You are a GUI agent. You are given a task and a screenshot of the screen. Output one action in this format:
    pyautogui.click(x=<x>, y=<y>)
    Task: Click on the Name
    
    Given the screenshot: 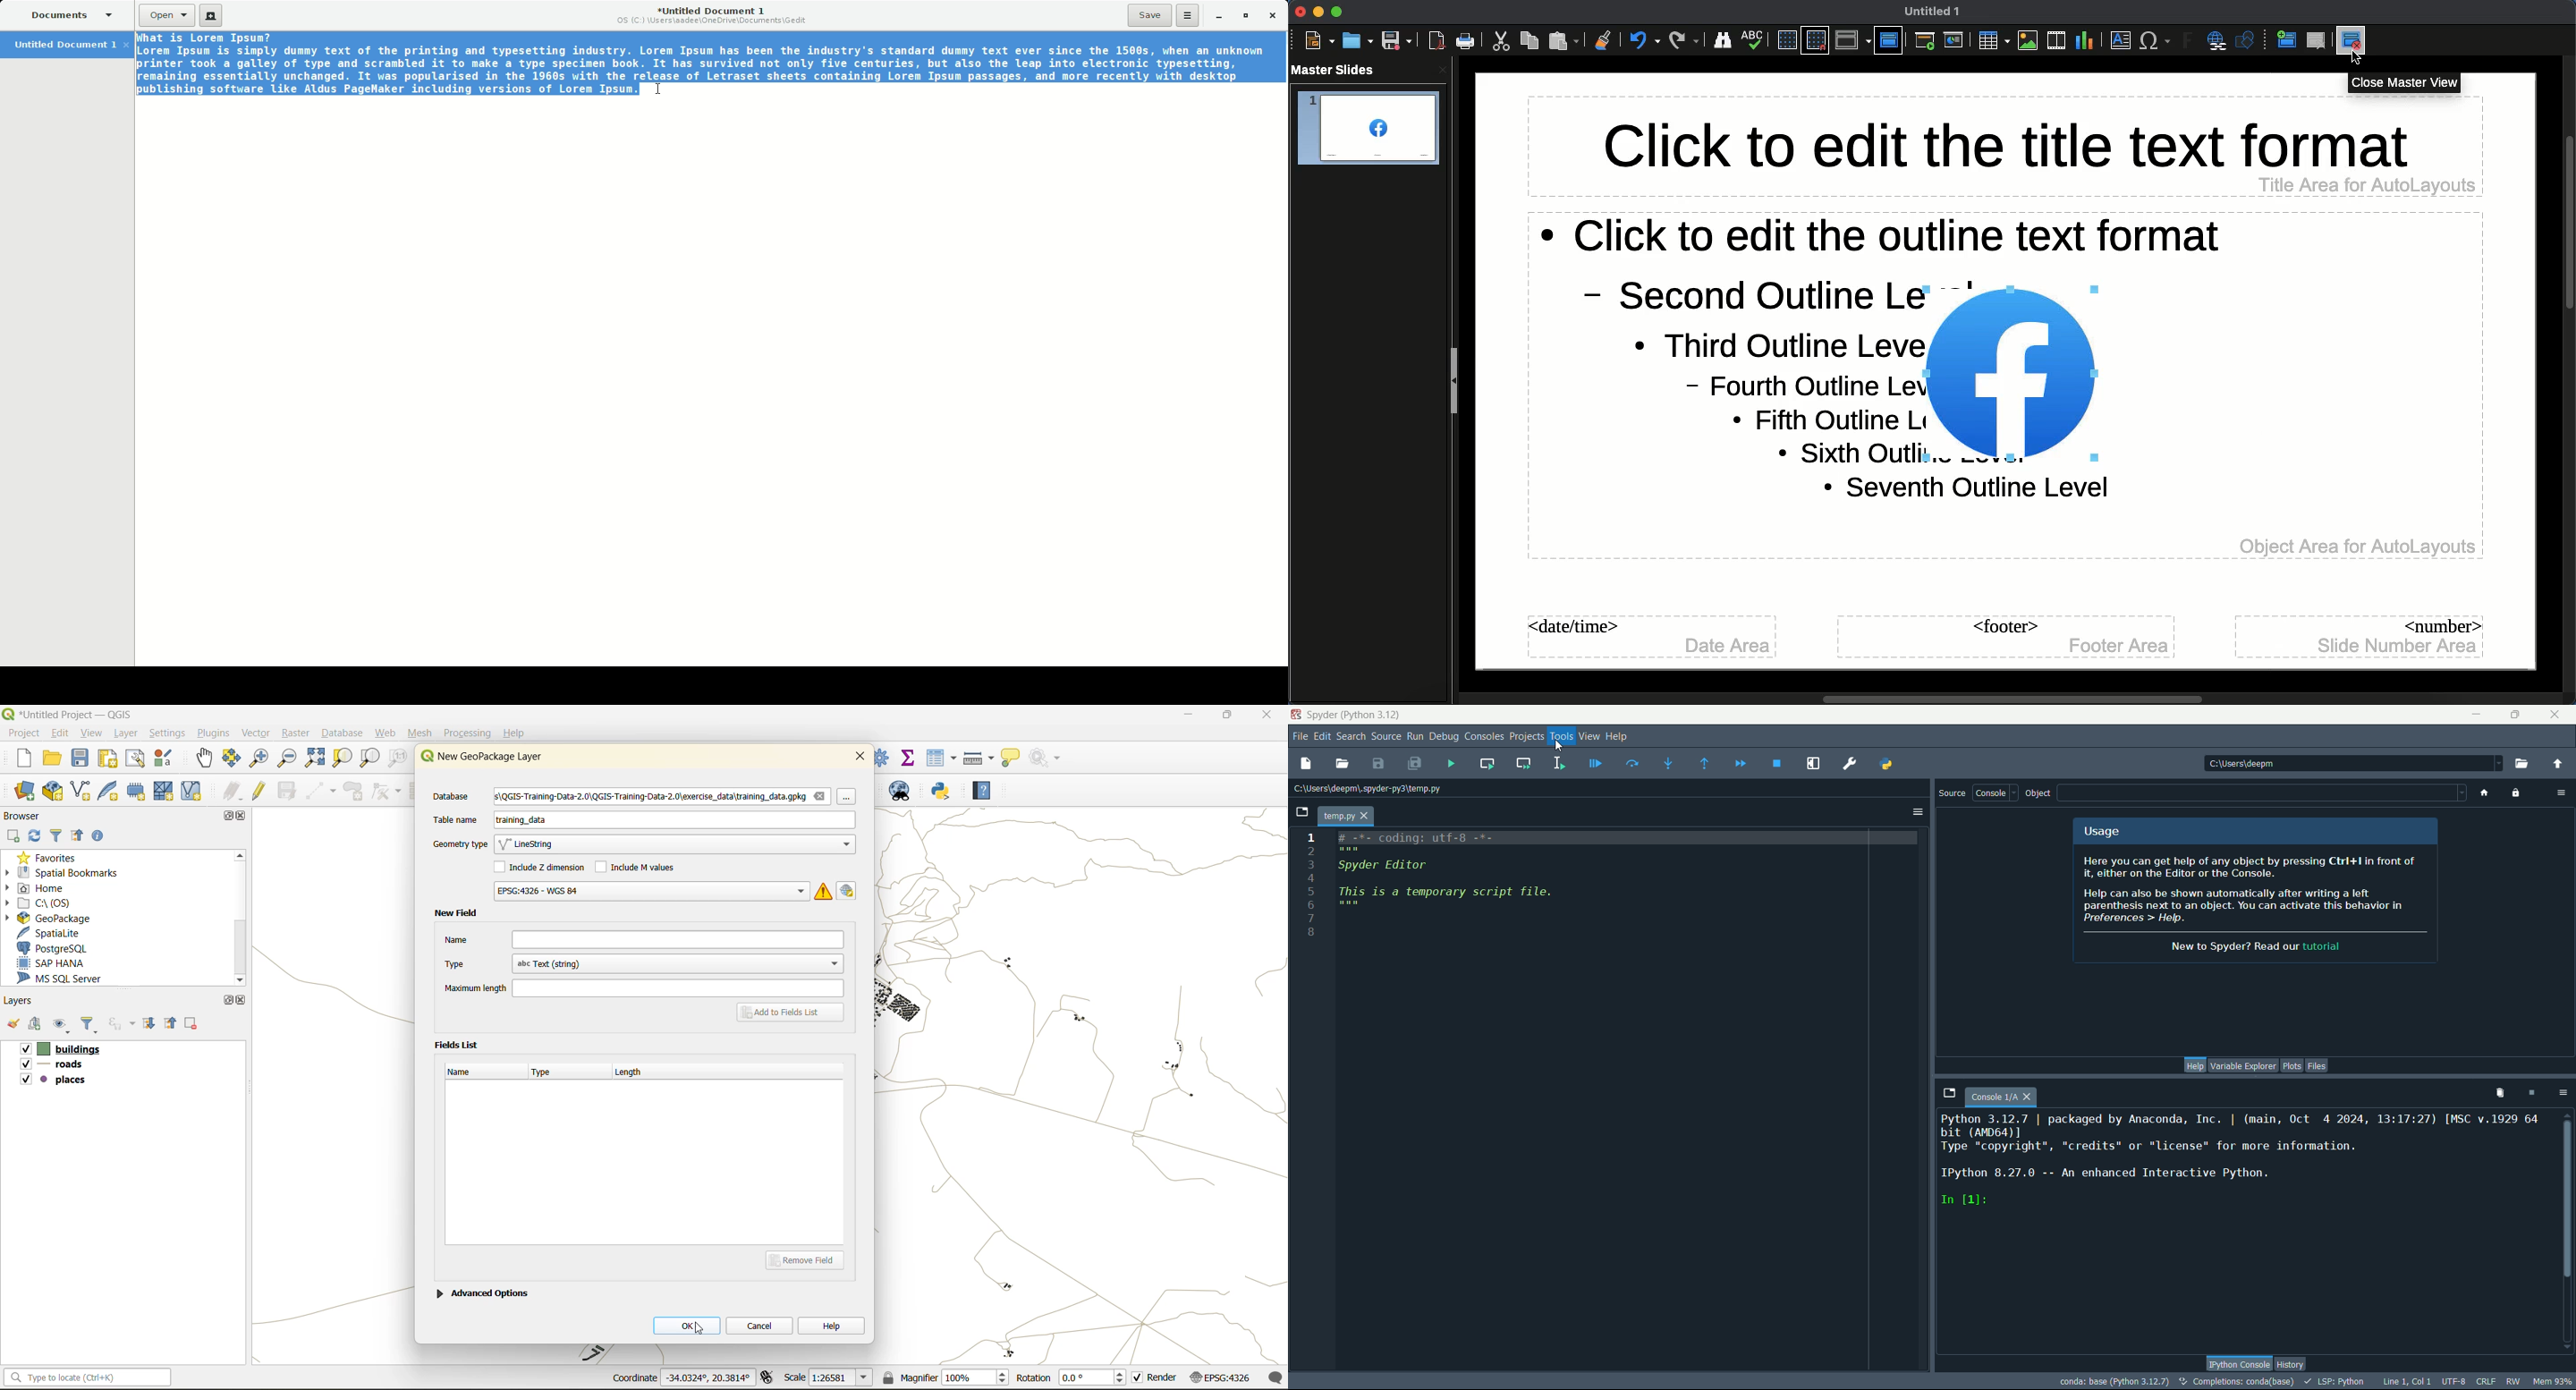 What is the action you would take?
    pyautogui.click(x=1928, y=11)
    